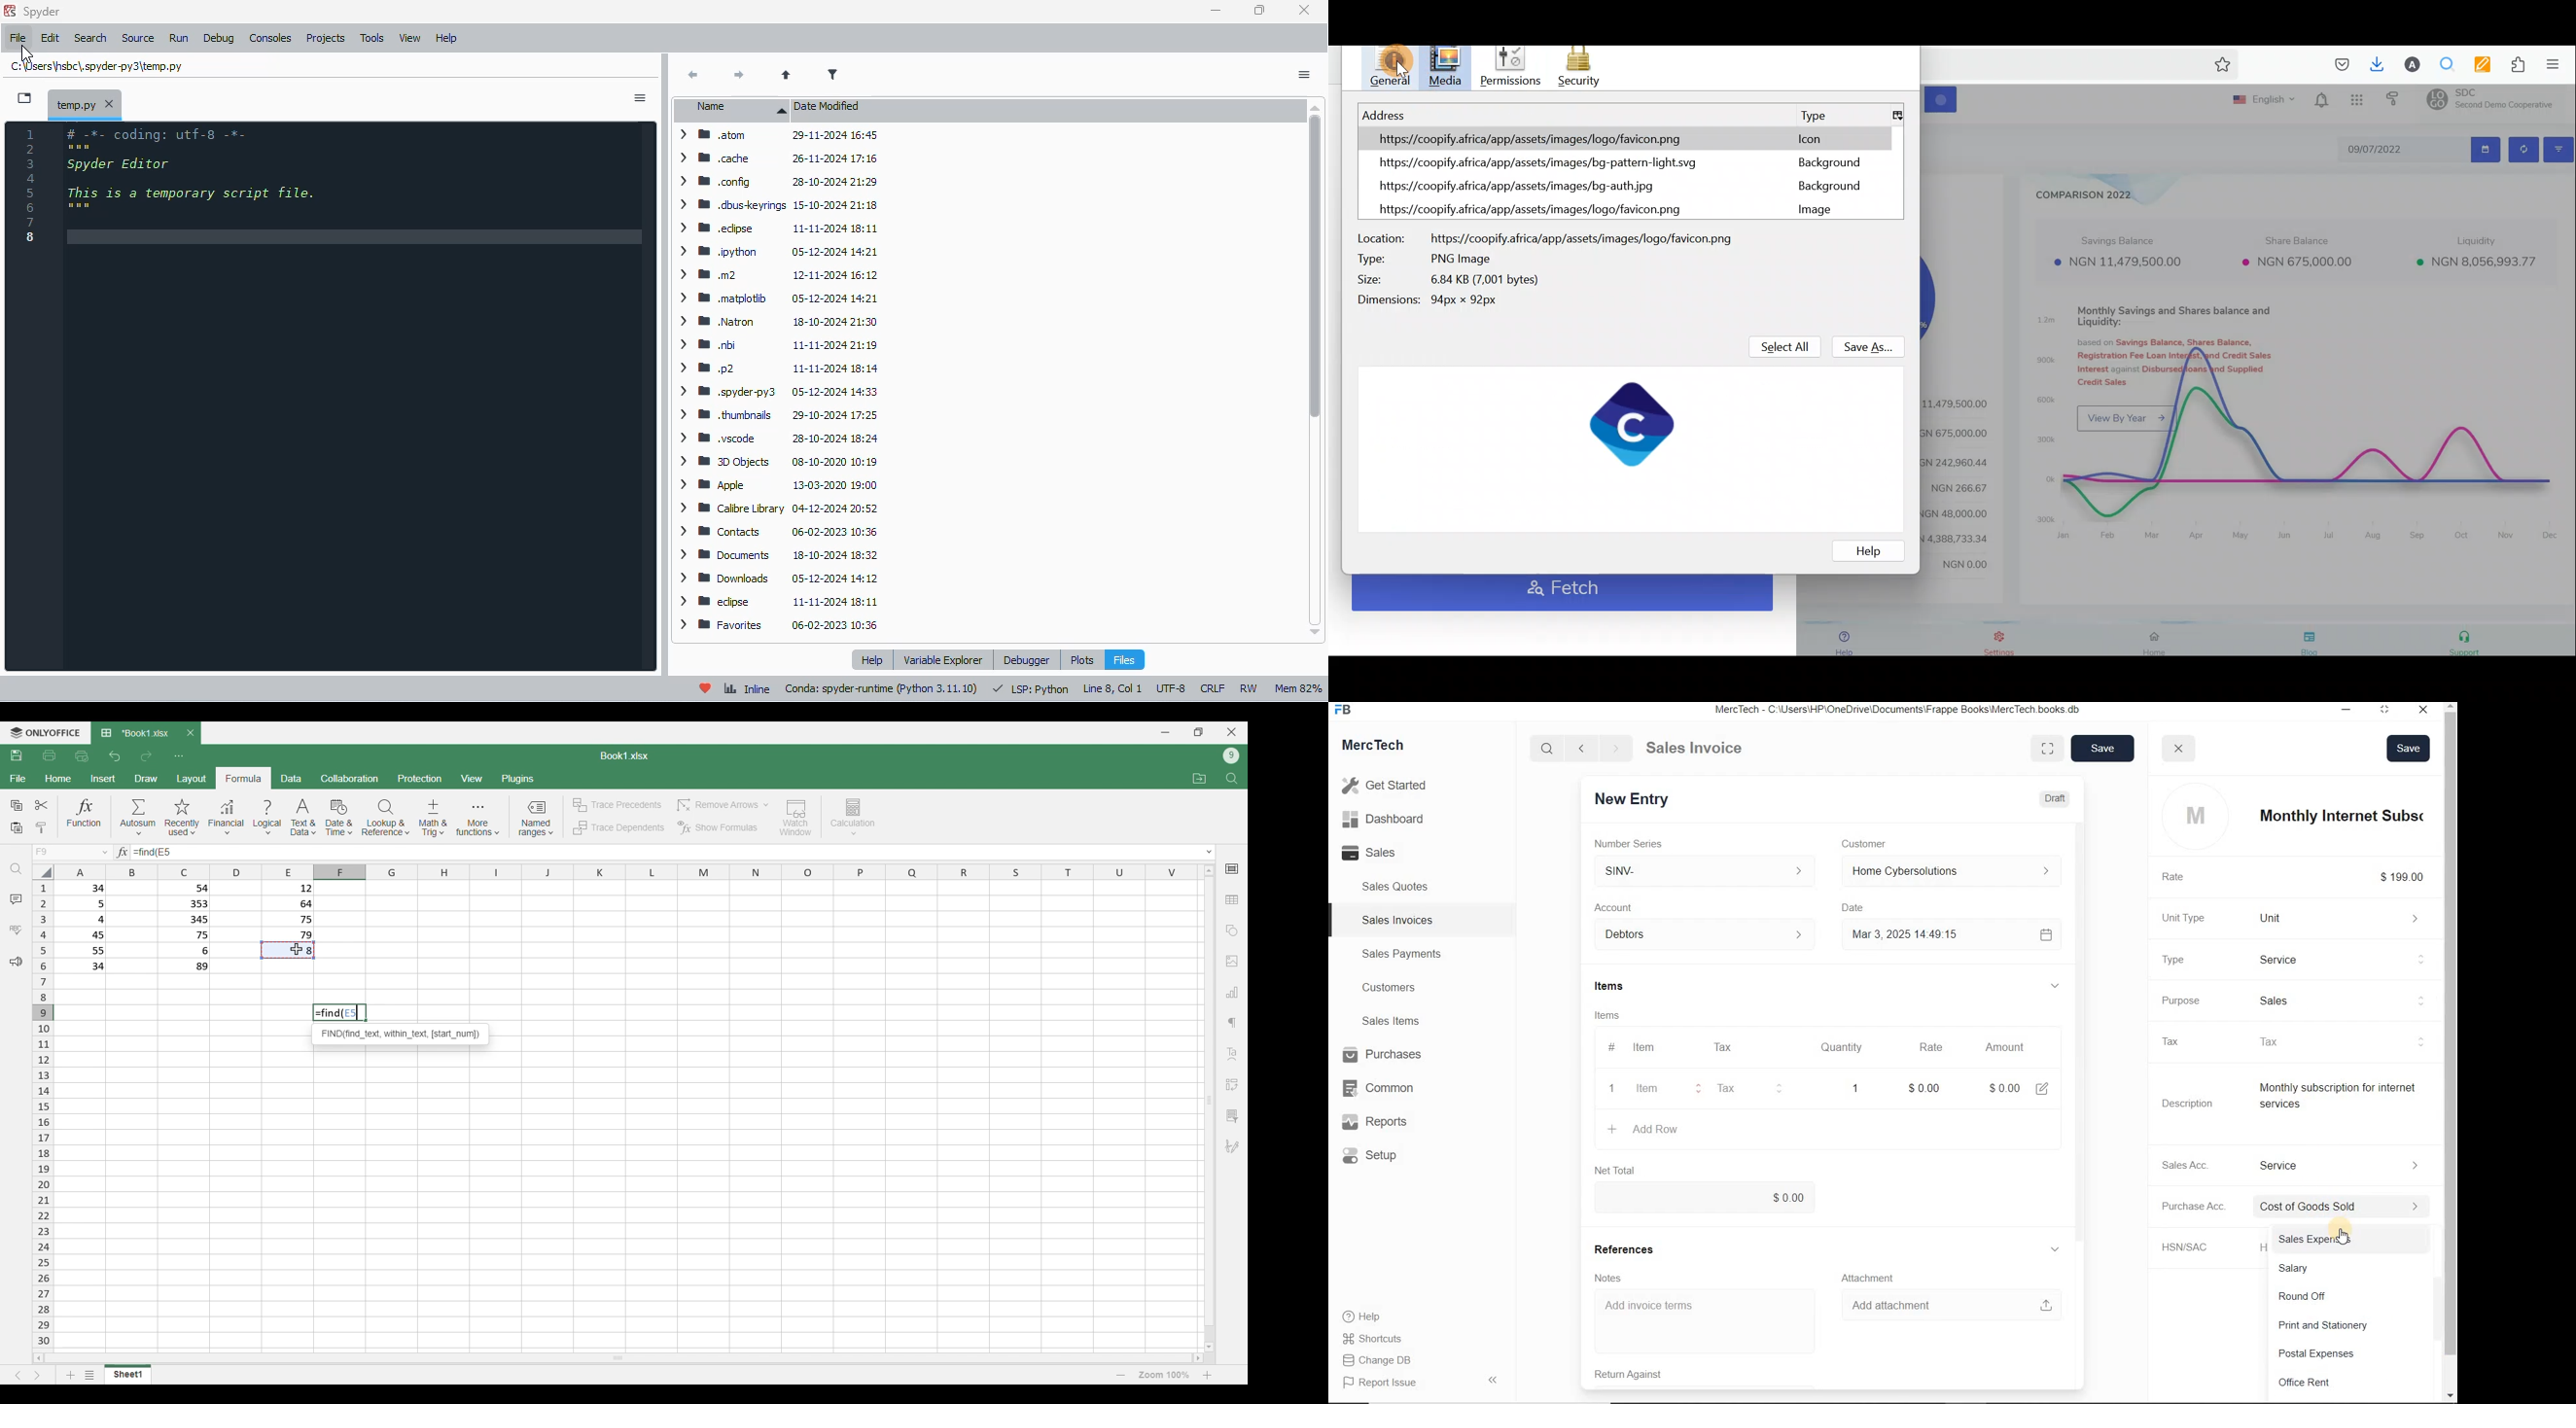 Image resolution: width=2576 pixels, height=1428 pixels. Describe the element at coordinates (1398, 886) in the screenshot. I see `Sales Quotes` at that location.